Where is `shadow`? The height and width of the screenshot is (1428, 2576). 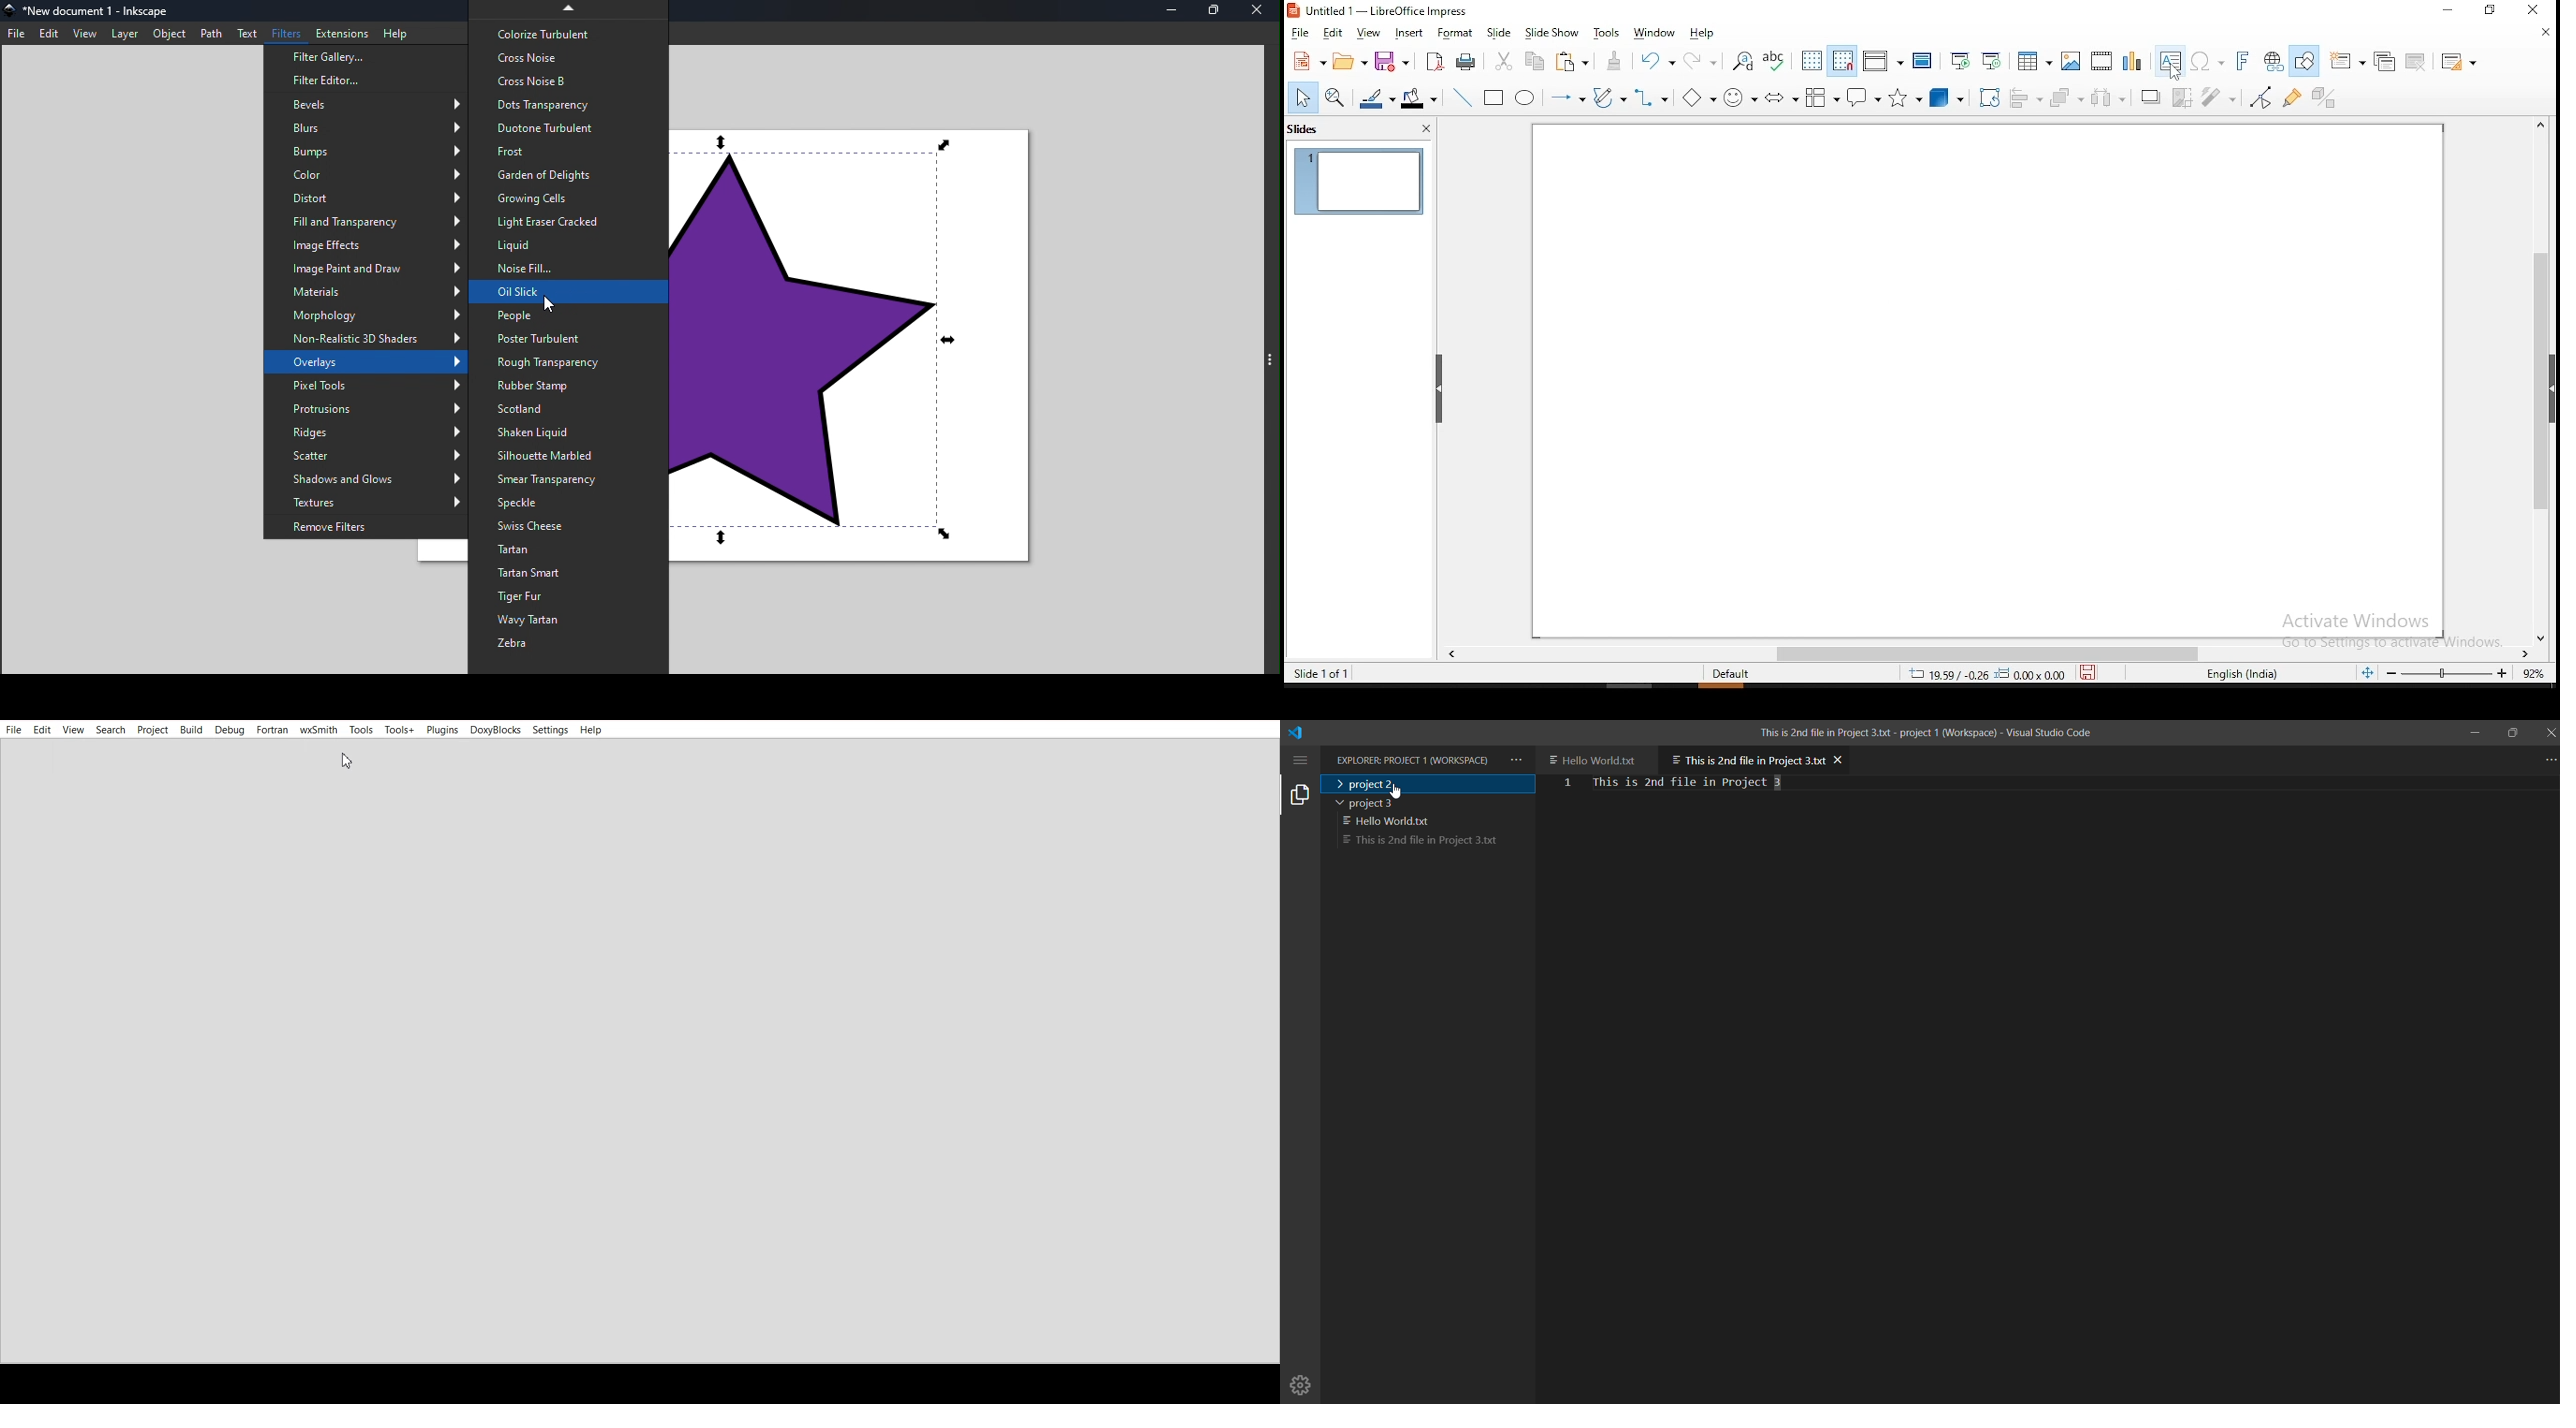
shadow is located at coordinates (2153, 96).